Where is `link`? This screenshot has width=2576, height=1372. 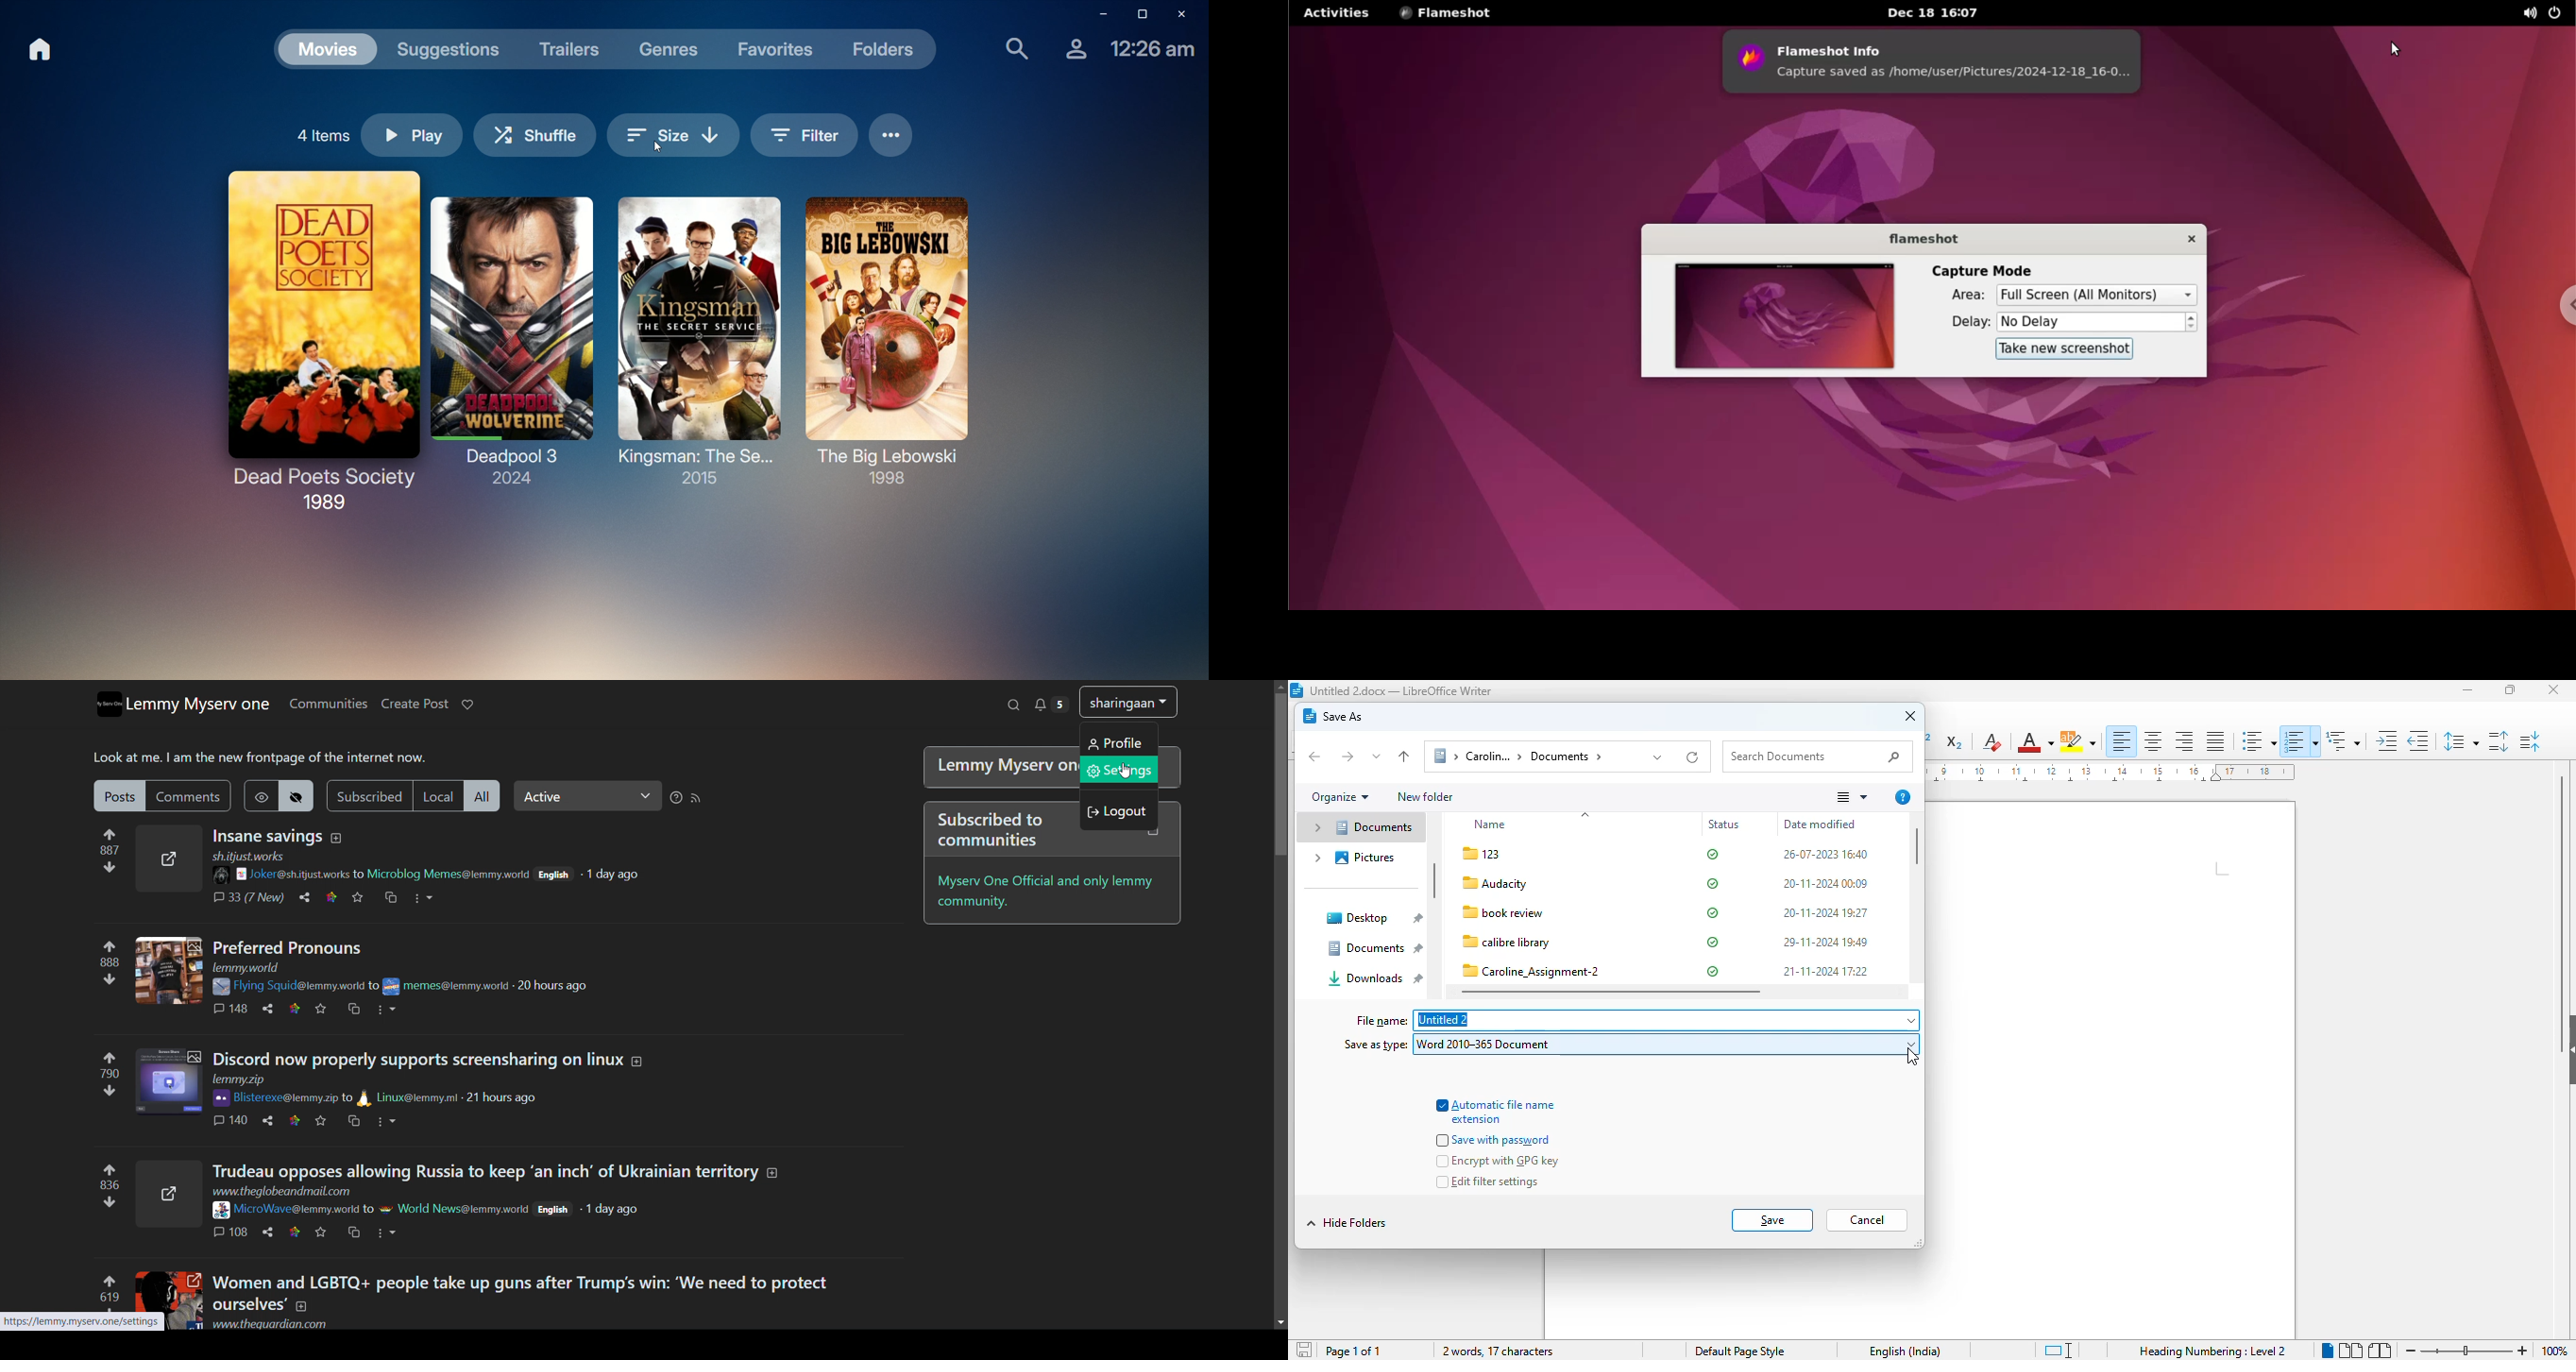 link is located at coordinates (294, 1232).